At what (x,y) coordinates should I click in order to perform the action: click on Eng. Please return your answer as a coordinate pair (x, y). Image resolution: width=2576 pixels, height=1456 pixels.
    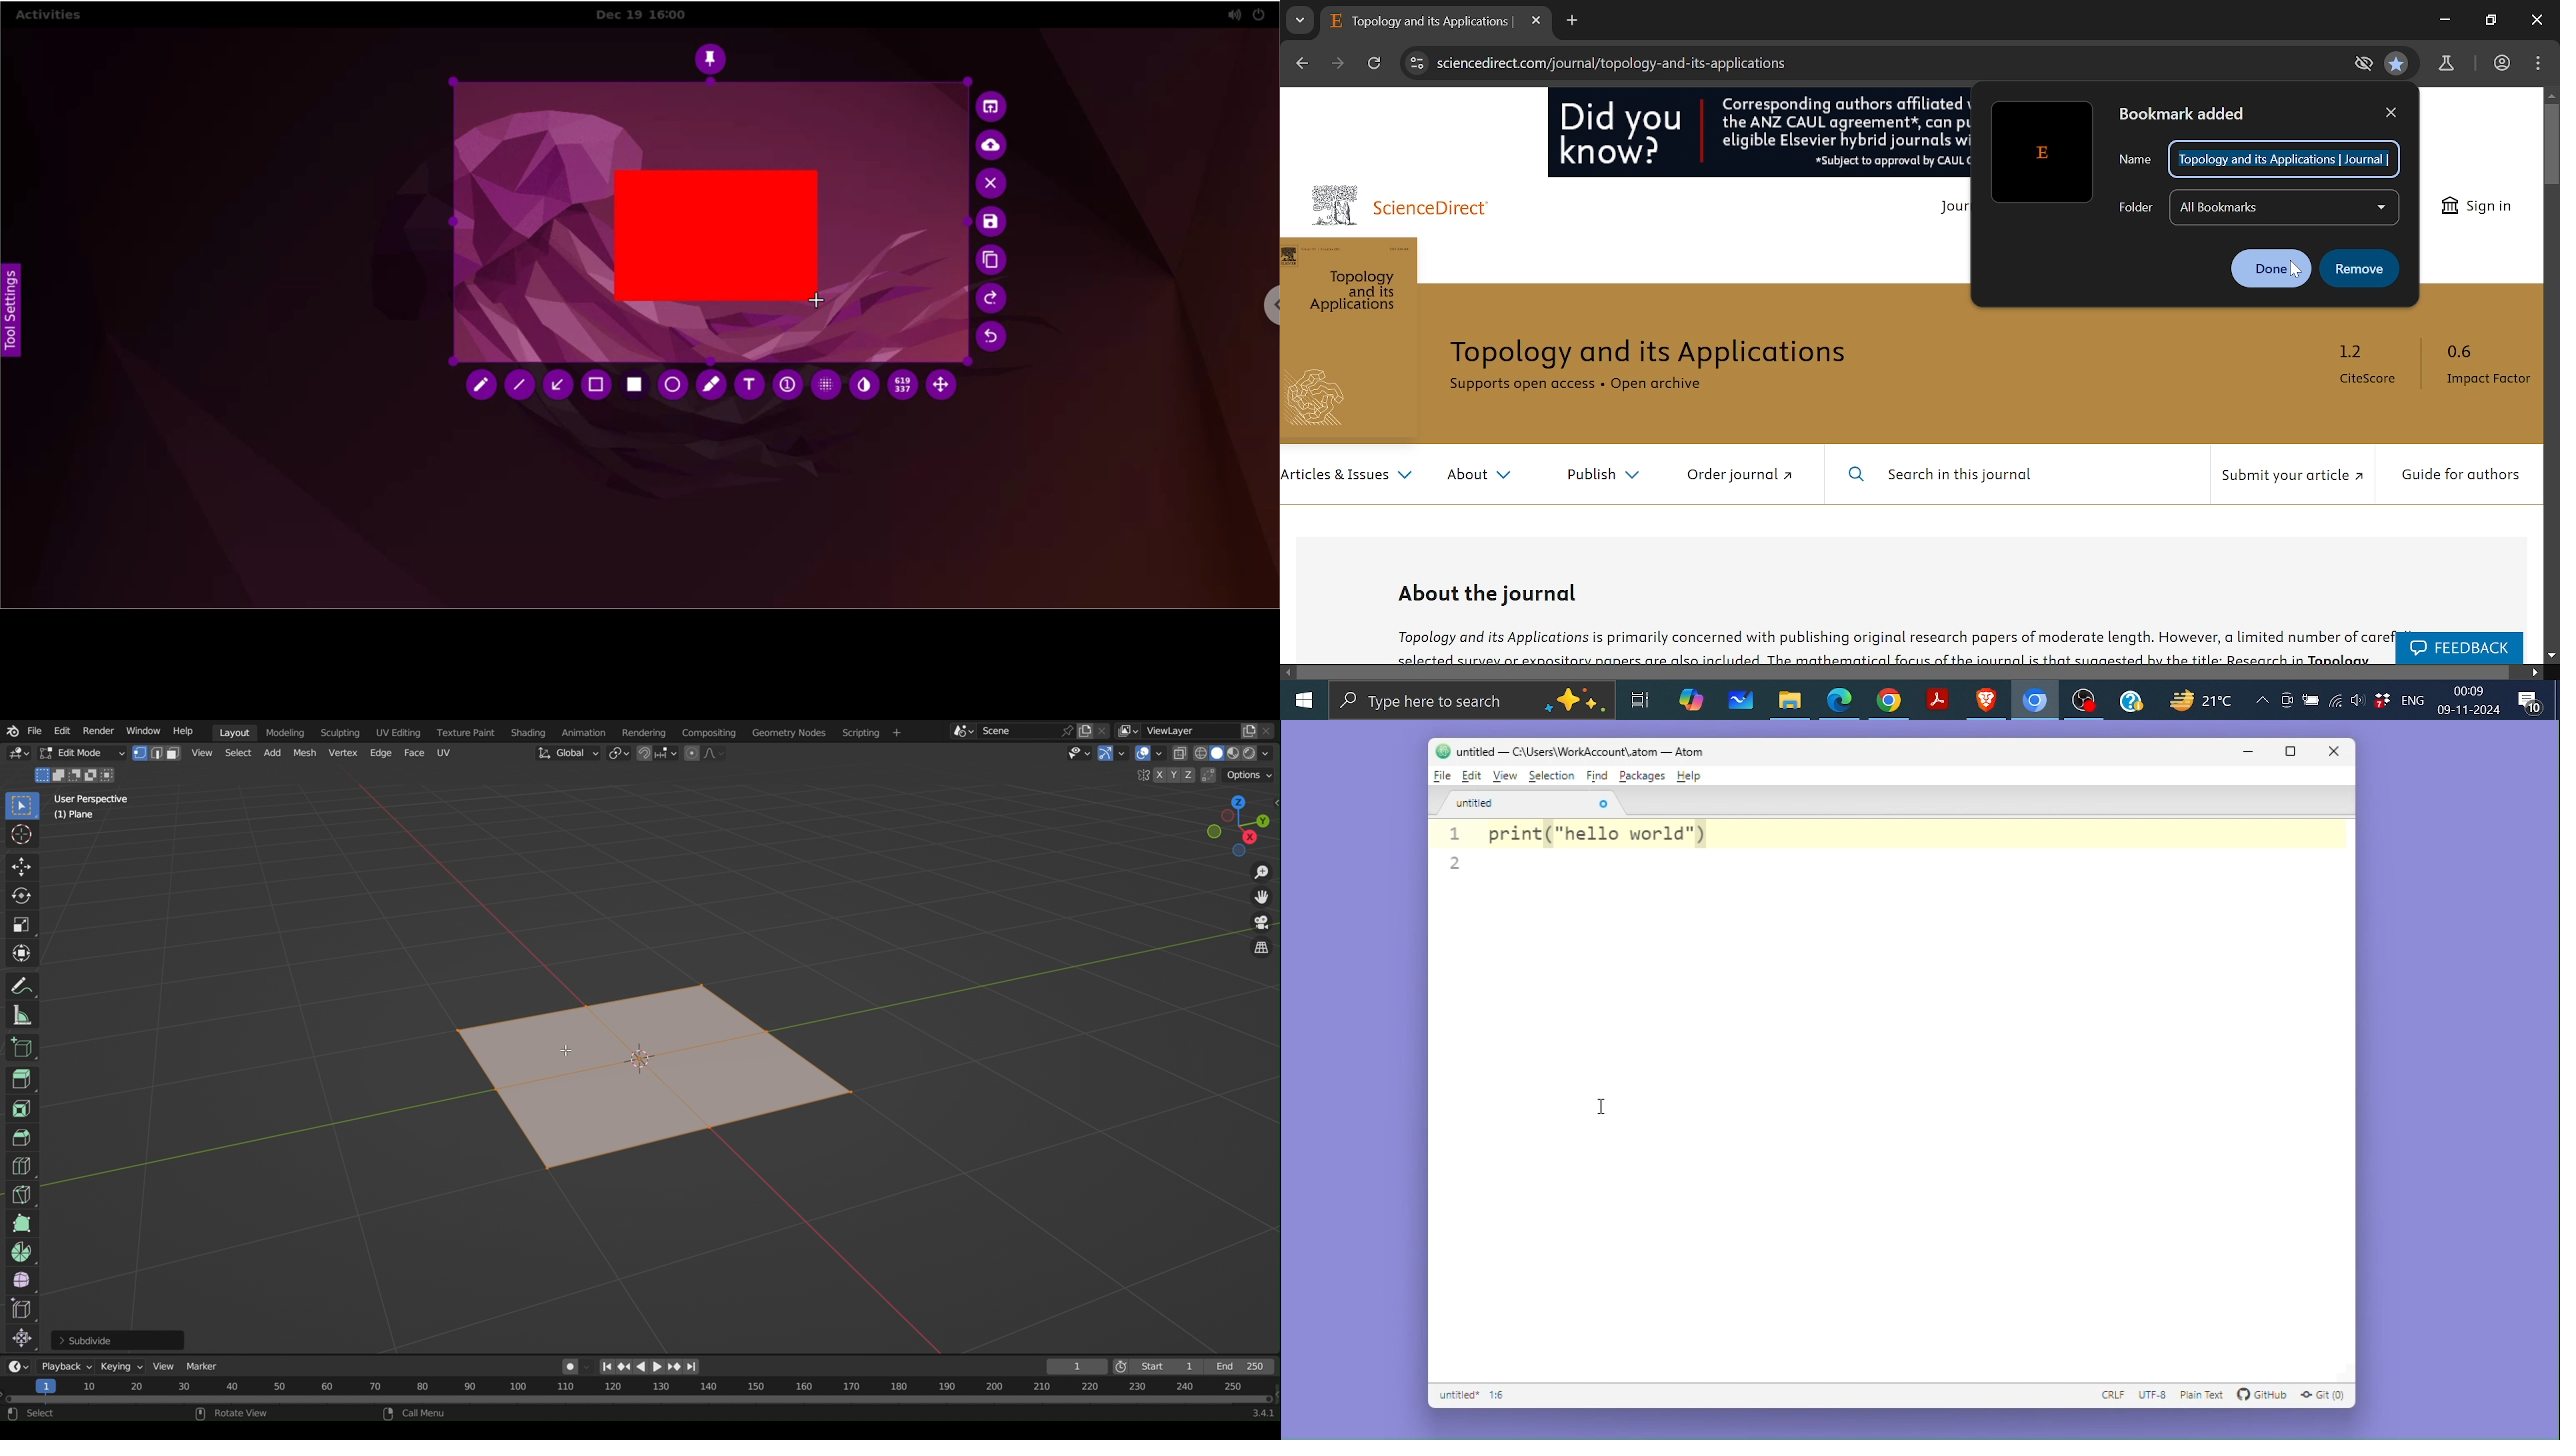
    Looking at the image, I should click on (2413, 700).